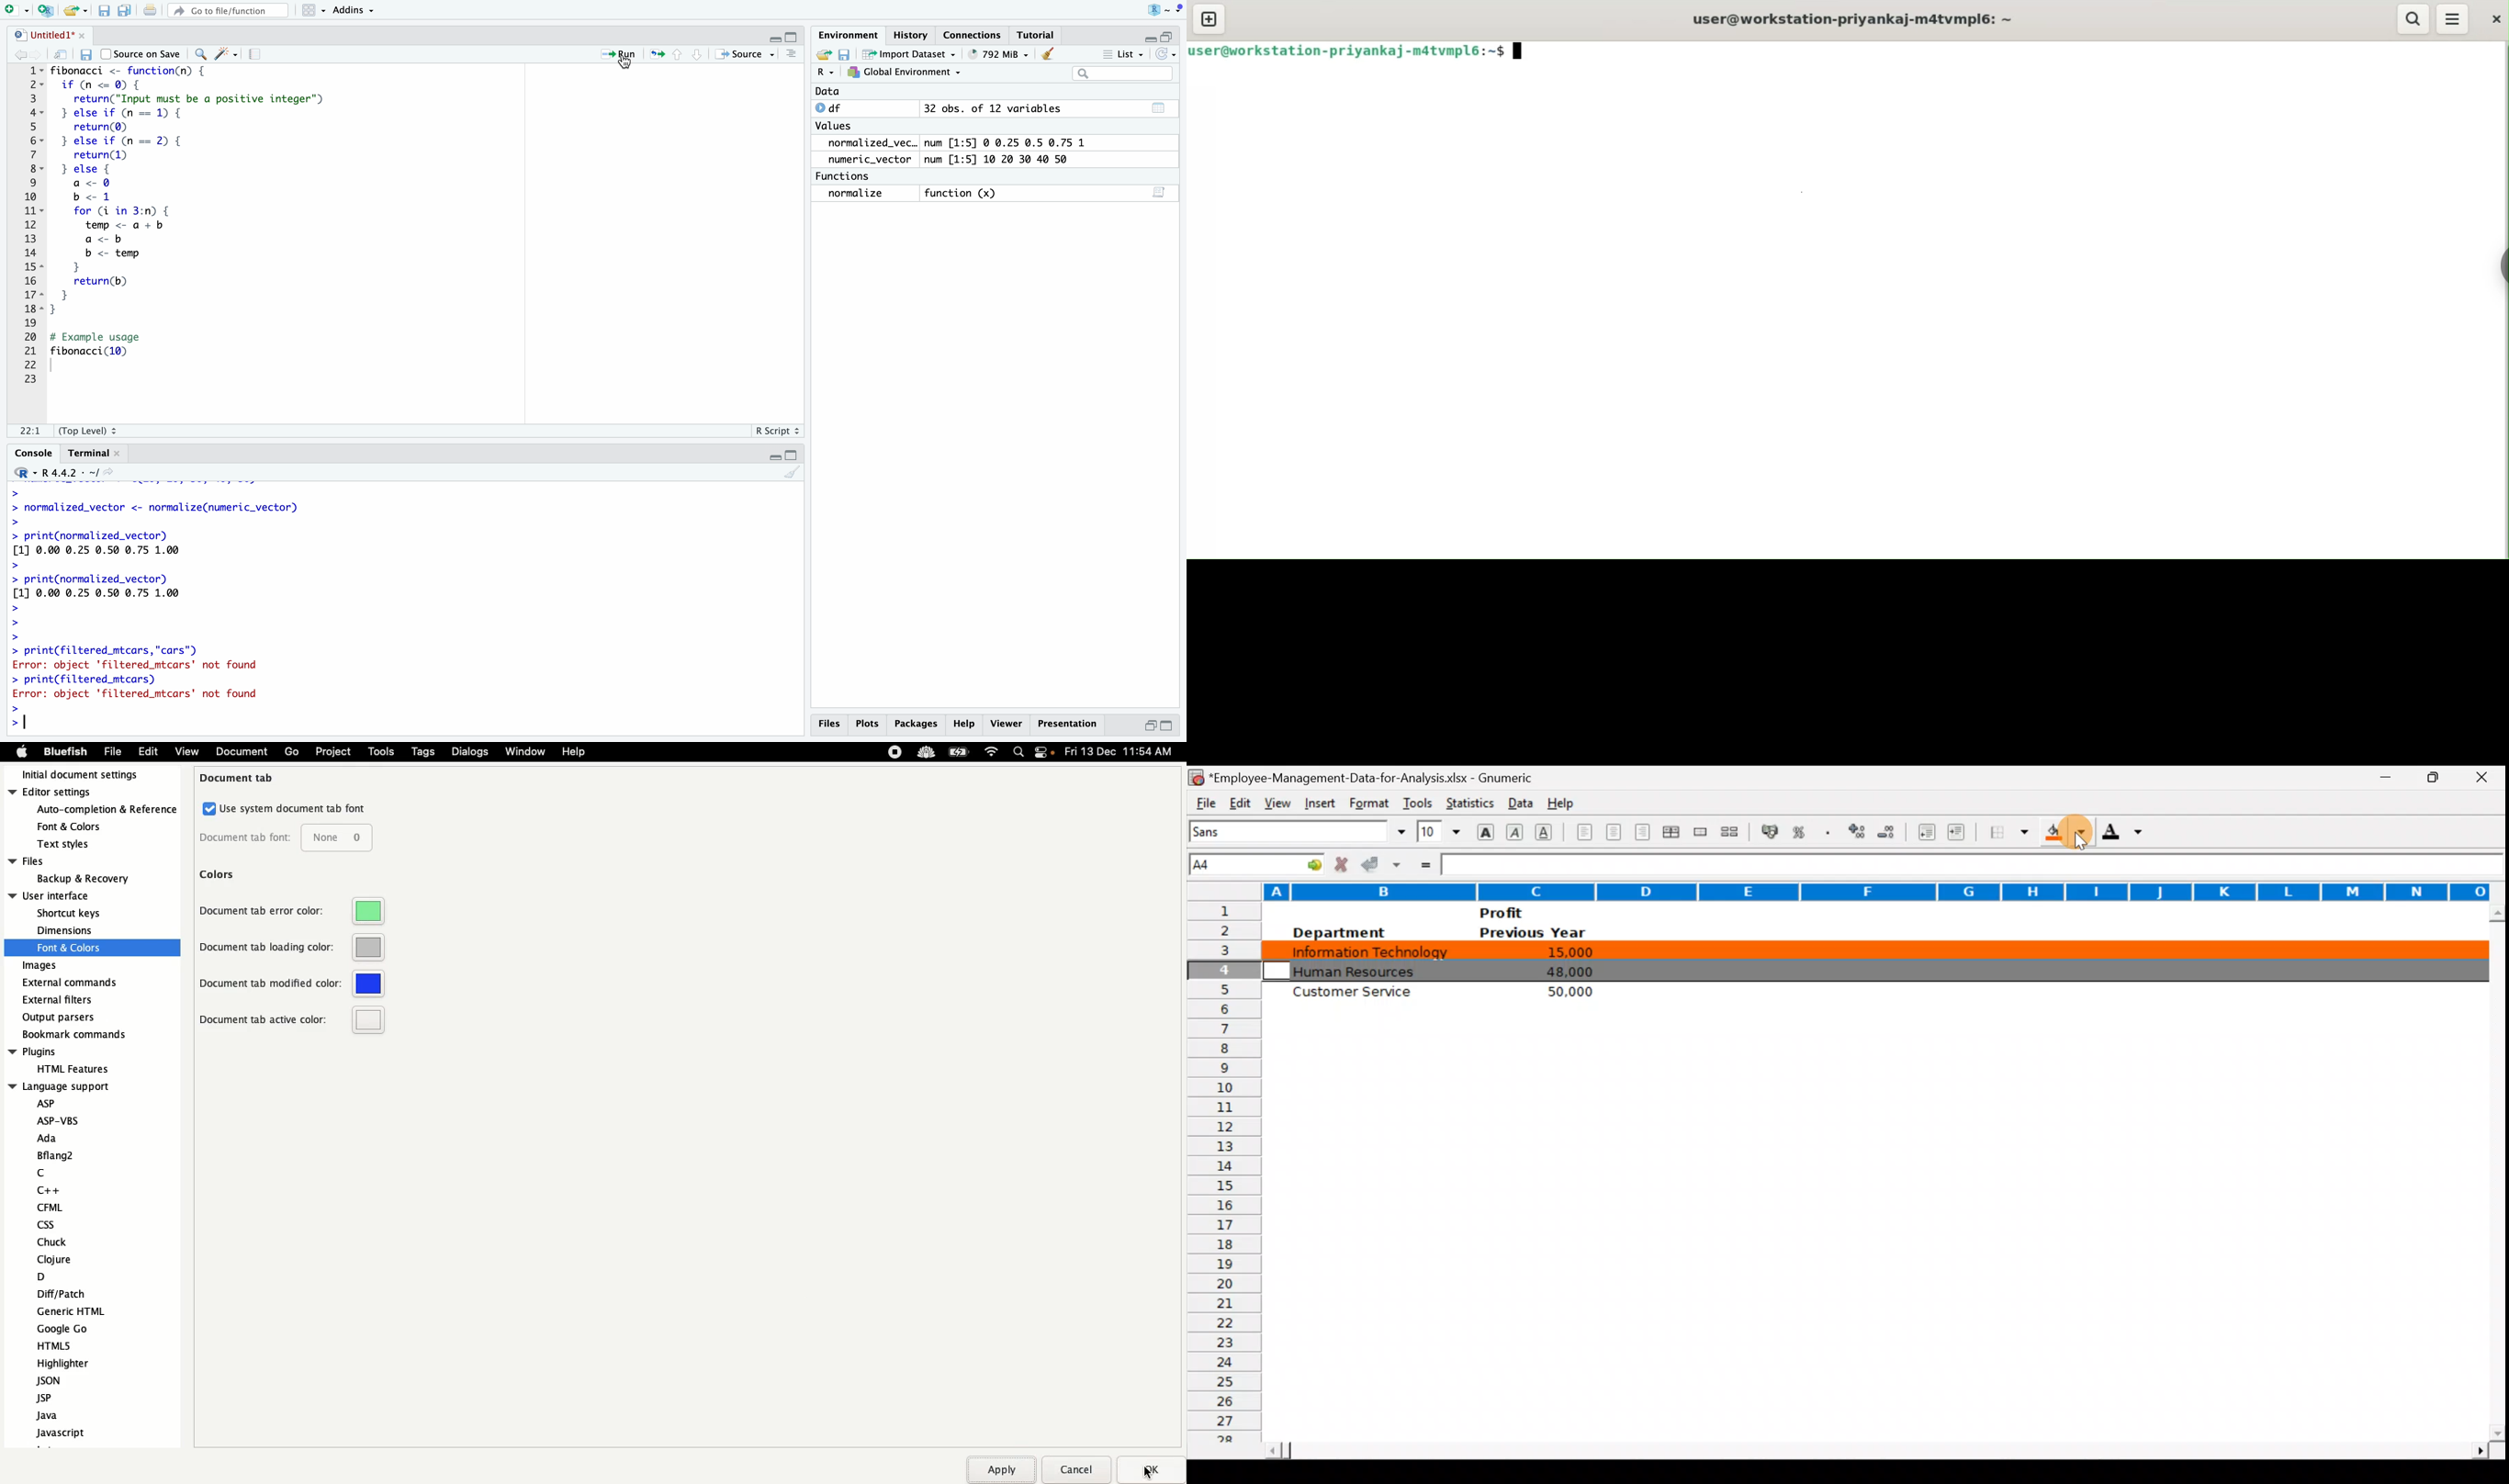  What do you see at coordinates (267, 915) in the screenshot?
I see `Document tab error color` at bounding box center [267, 915].